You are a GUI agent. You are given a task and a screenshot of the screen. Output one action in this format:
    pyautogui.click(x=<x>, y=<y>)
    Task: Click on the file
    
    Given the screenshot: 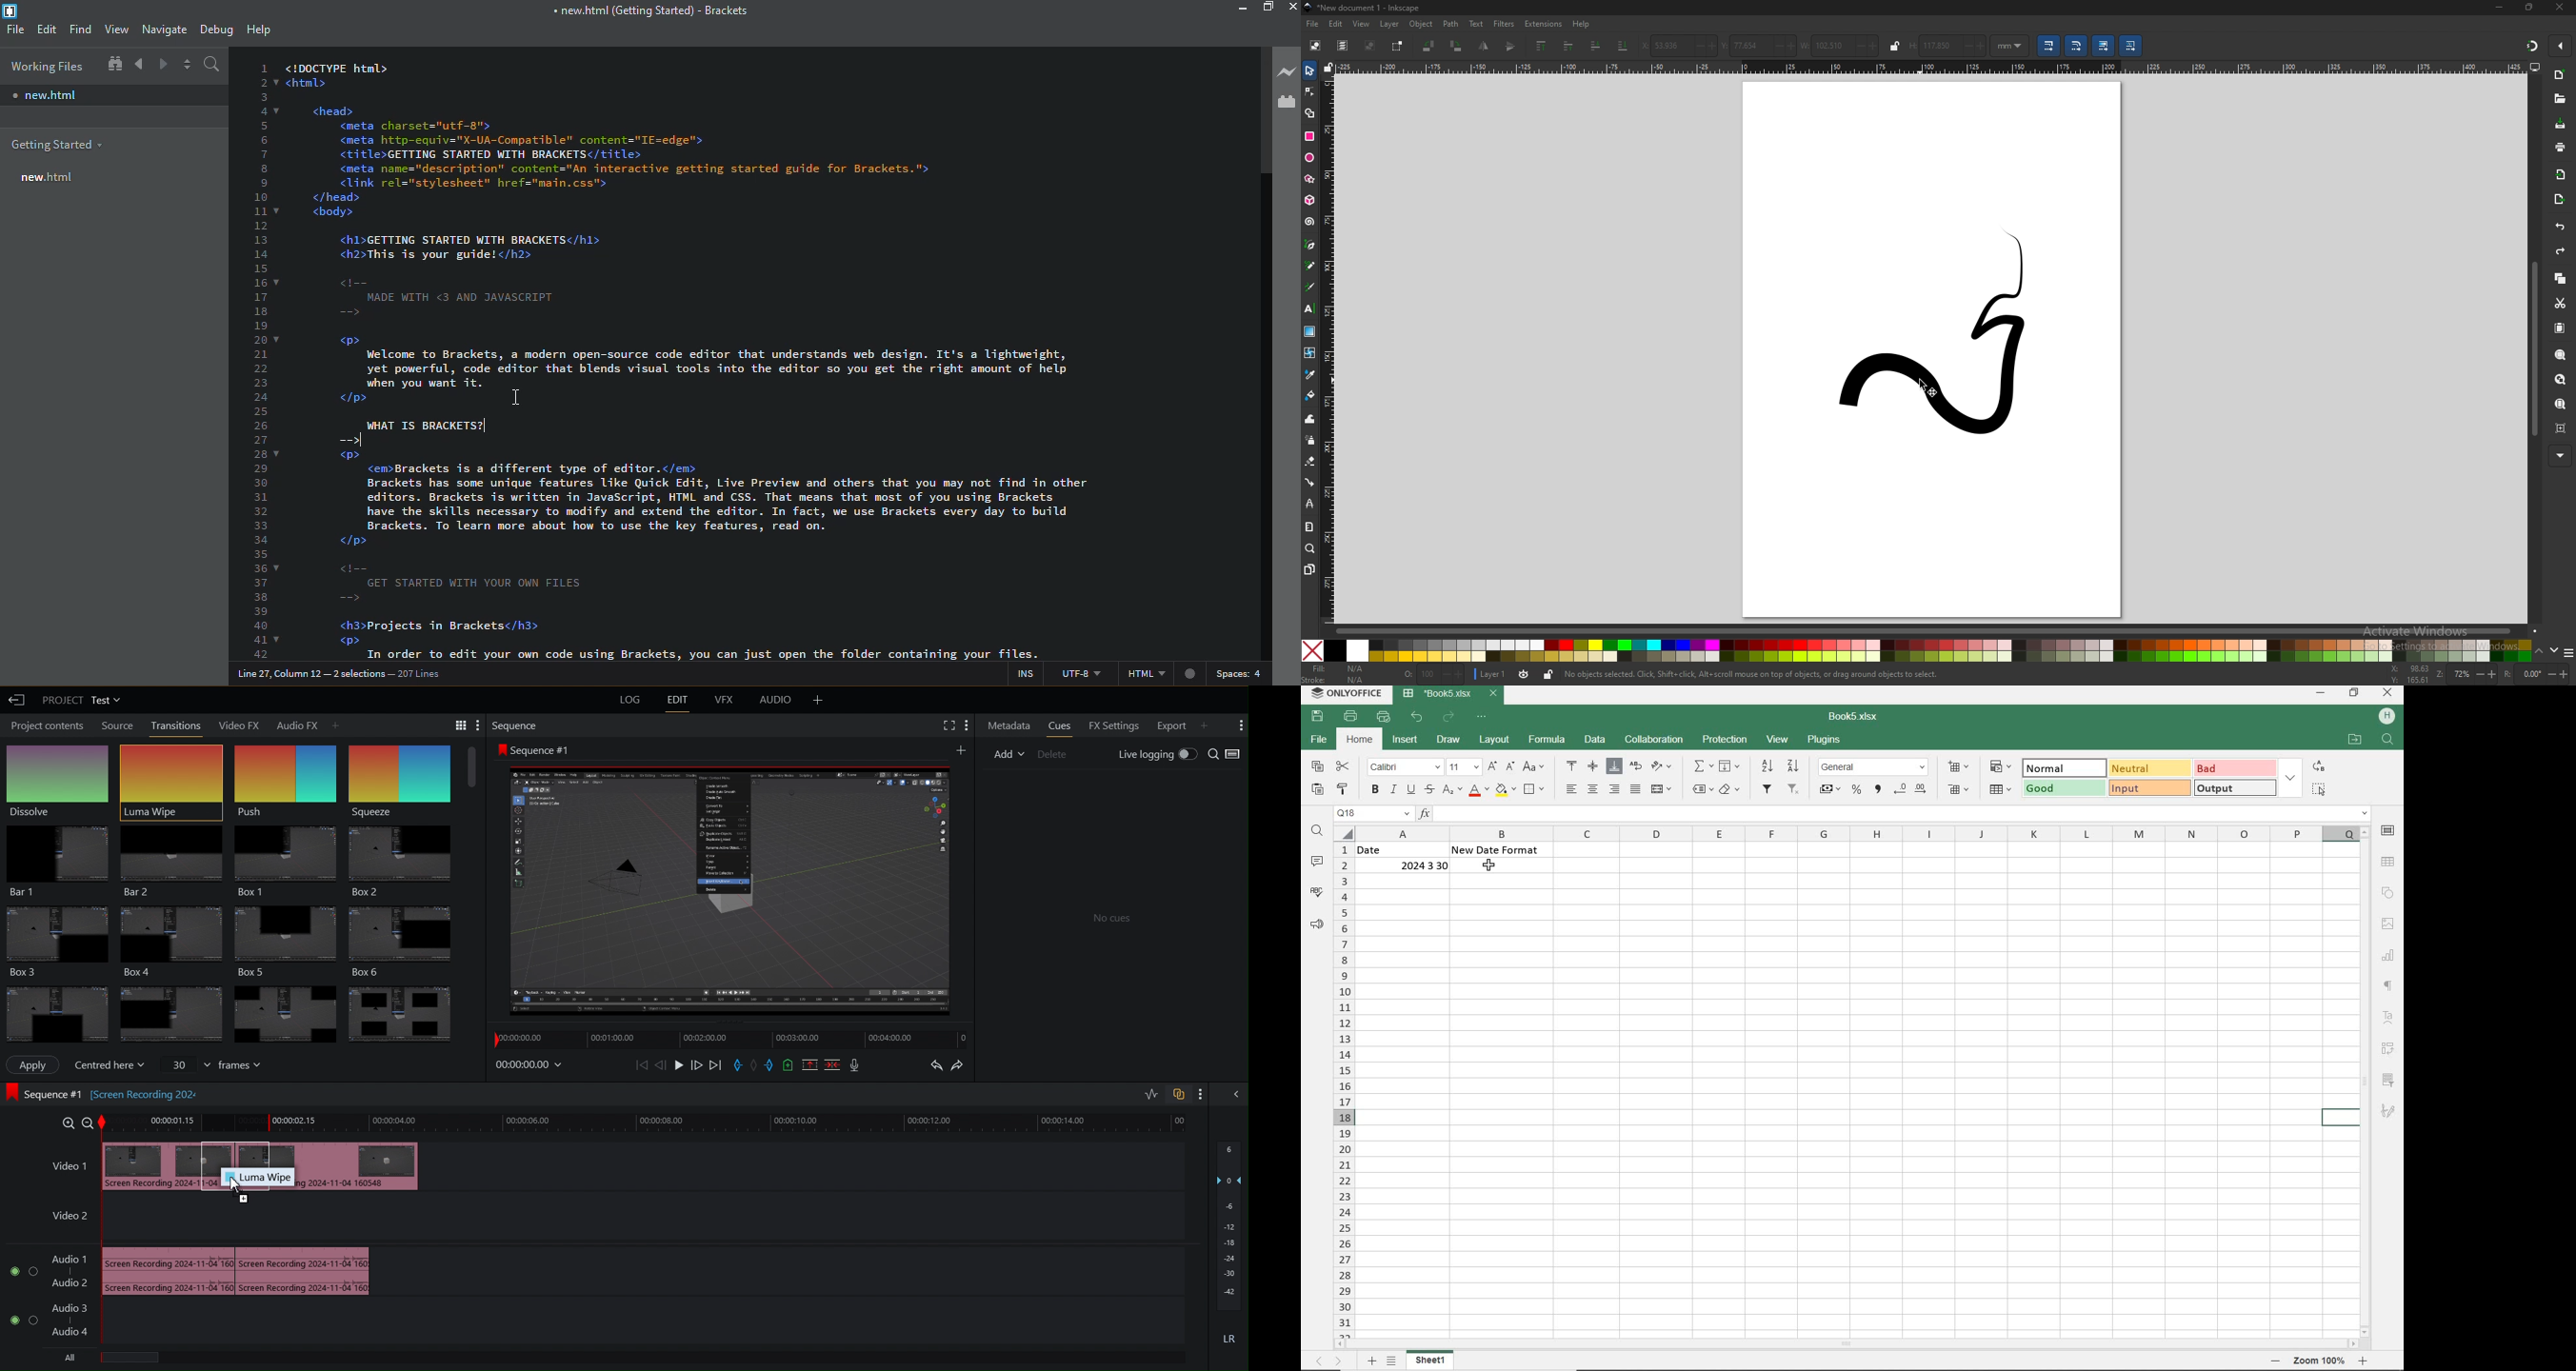 What is the action you would take?
    pyautogui.click(x=1311, y=24)
    